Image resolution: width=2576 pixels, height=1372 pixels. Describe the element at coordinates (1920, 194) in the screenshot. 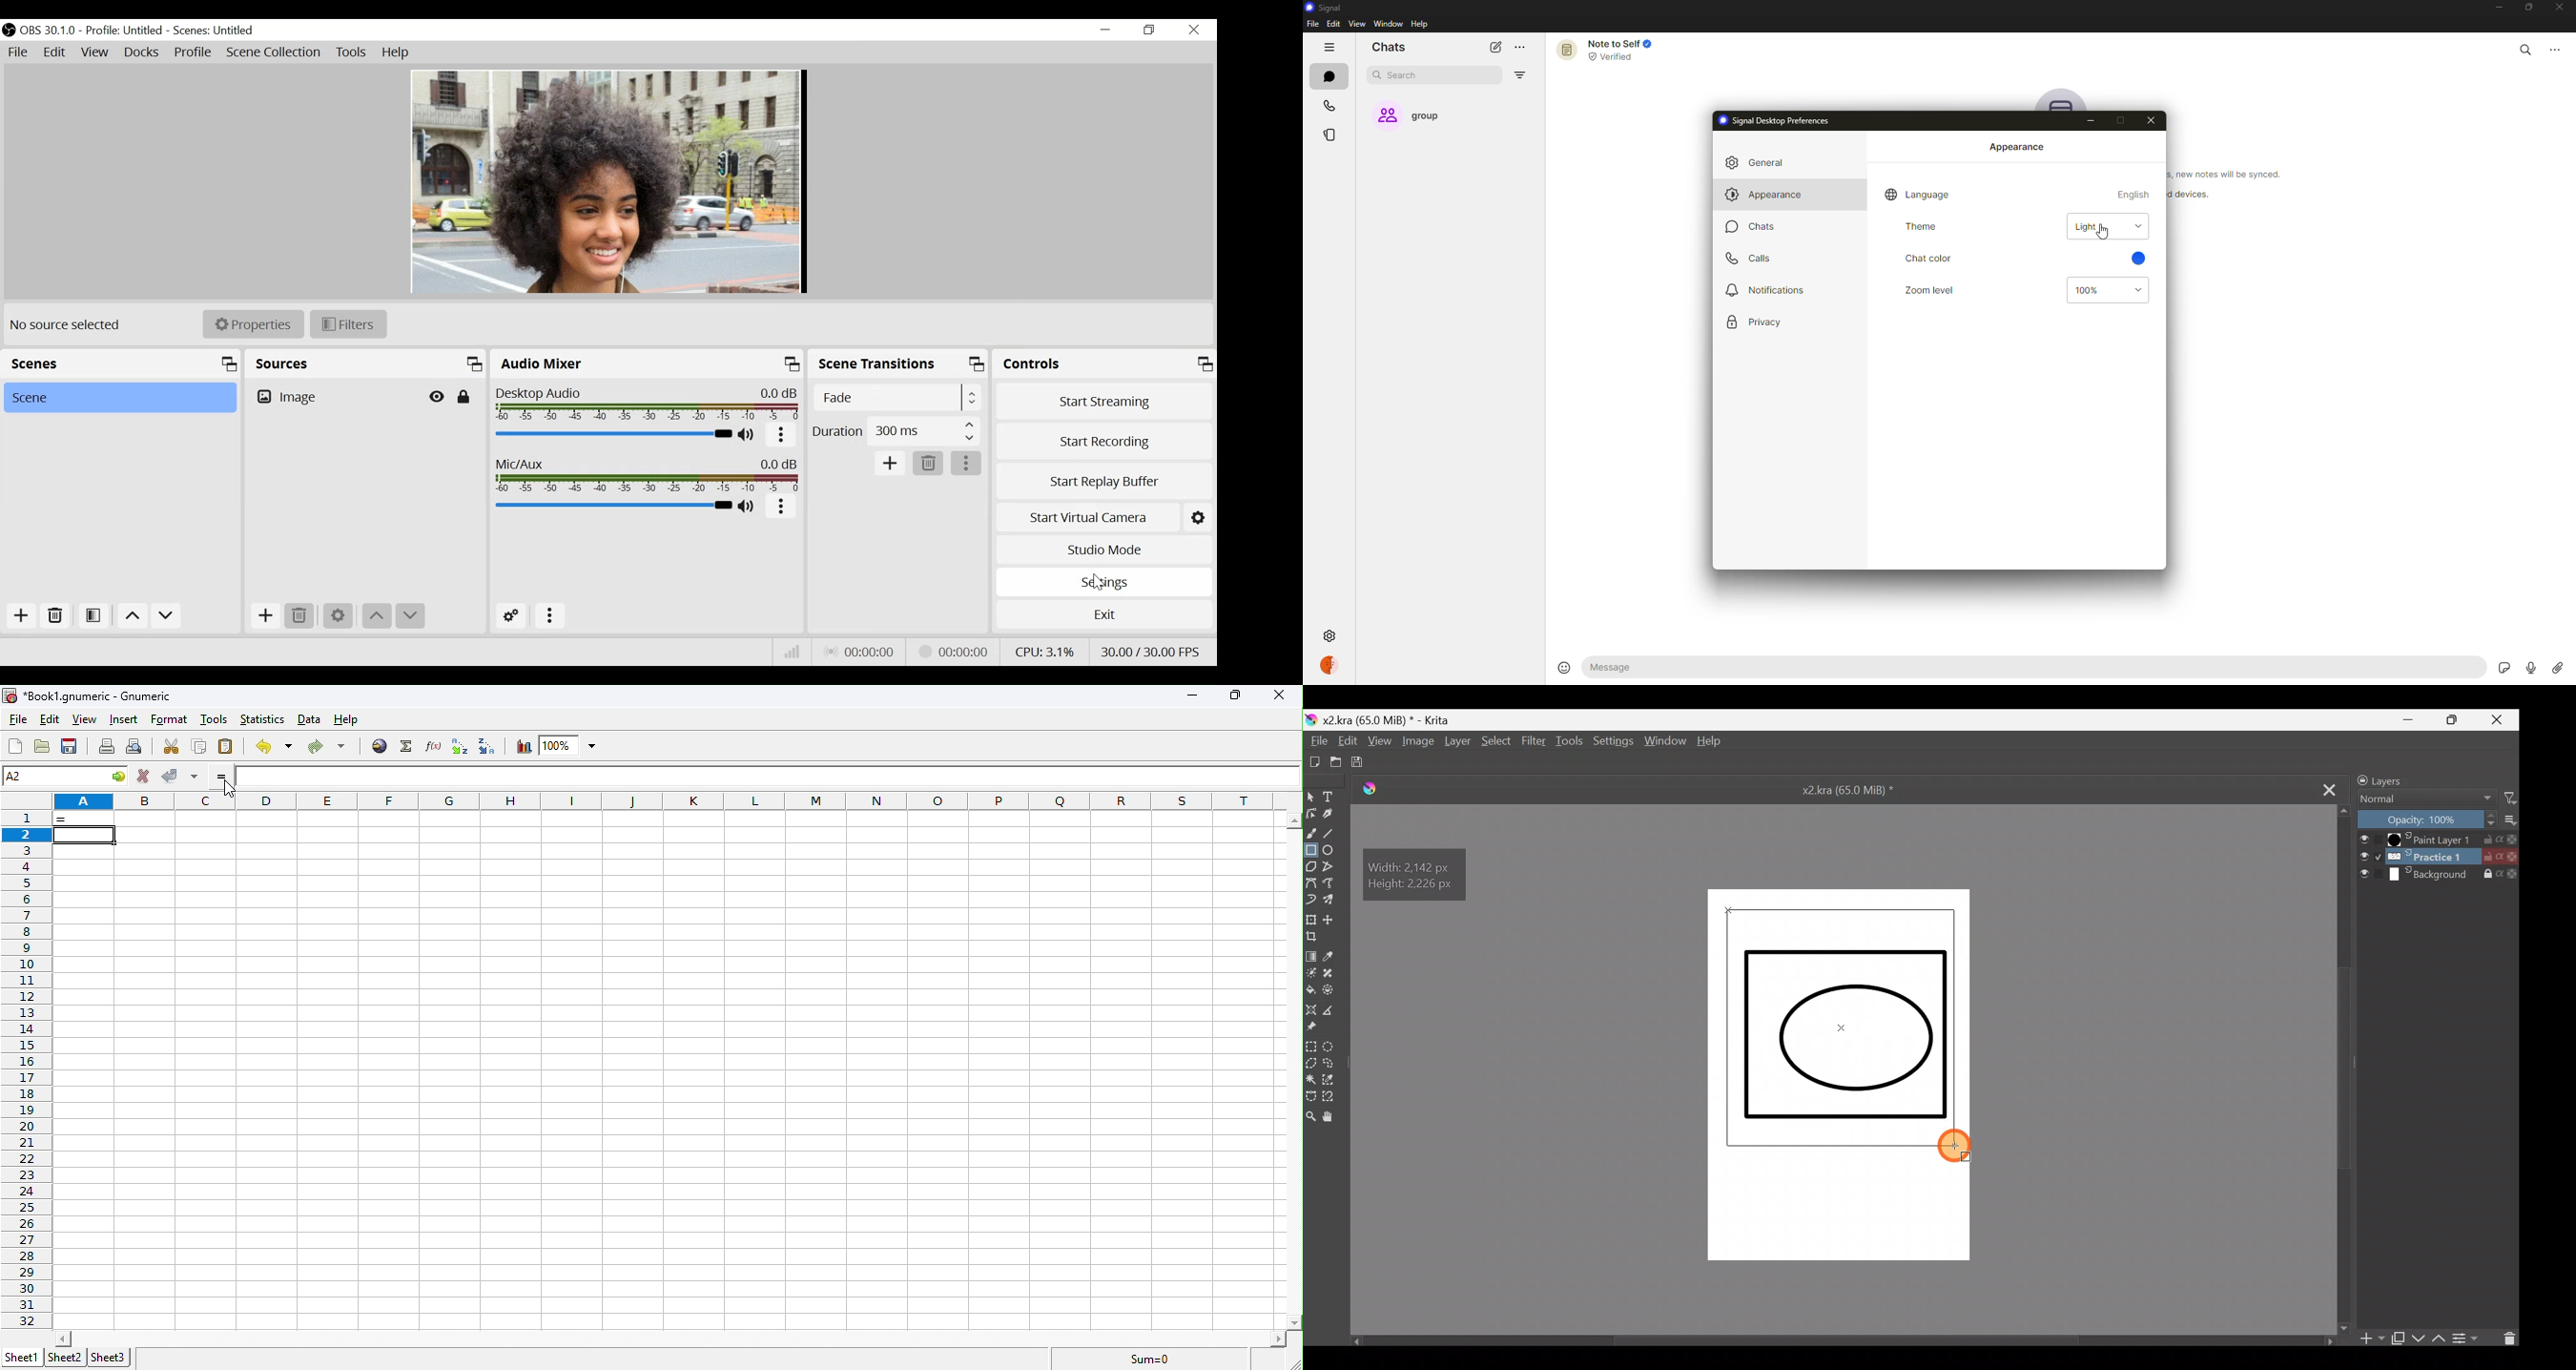

I see `language` at that location.